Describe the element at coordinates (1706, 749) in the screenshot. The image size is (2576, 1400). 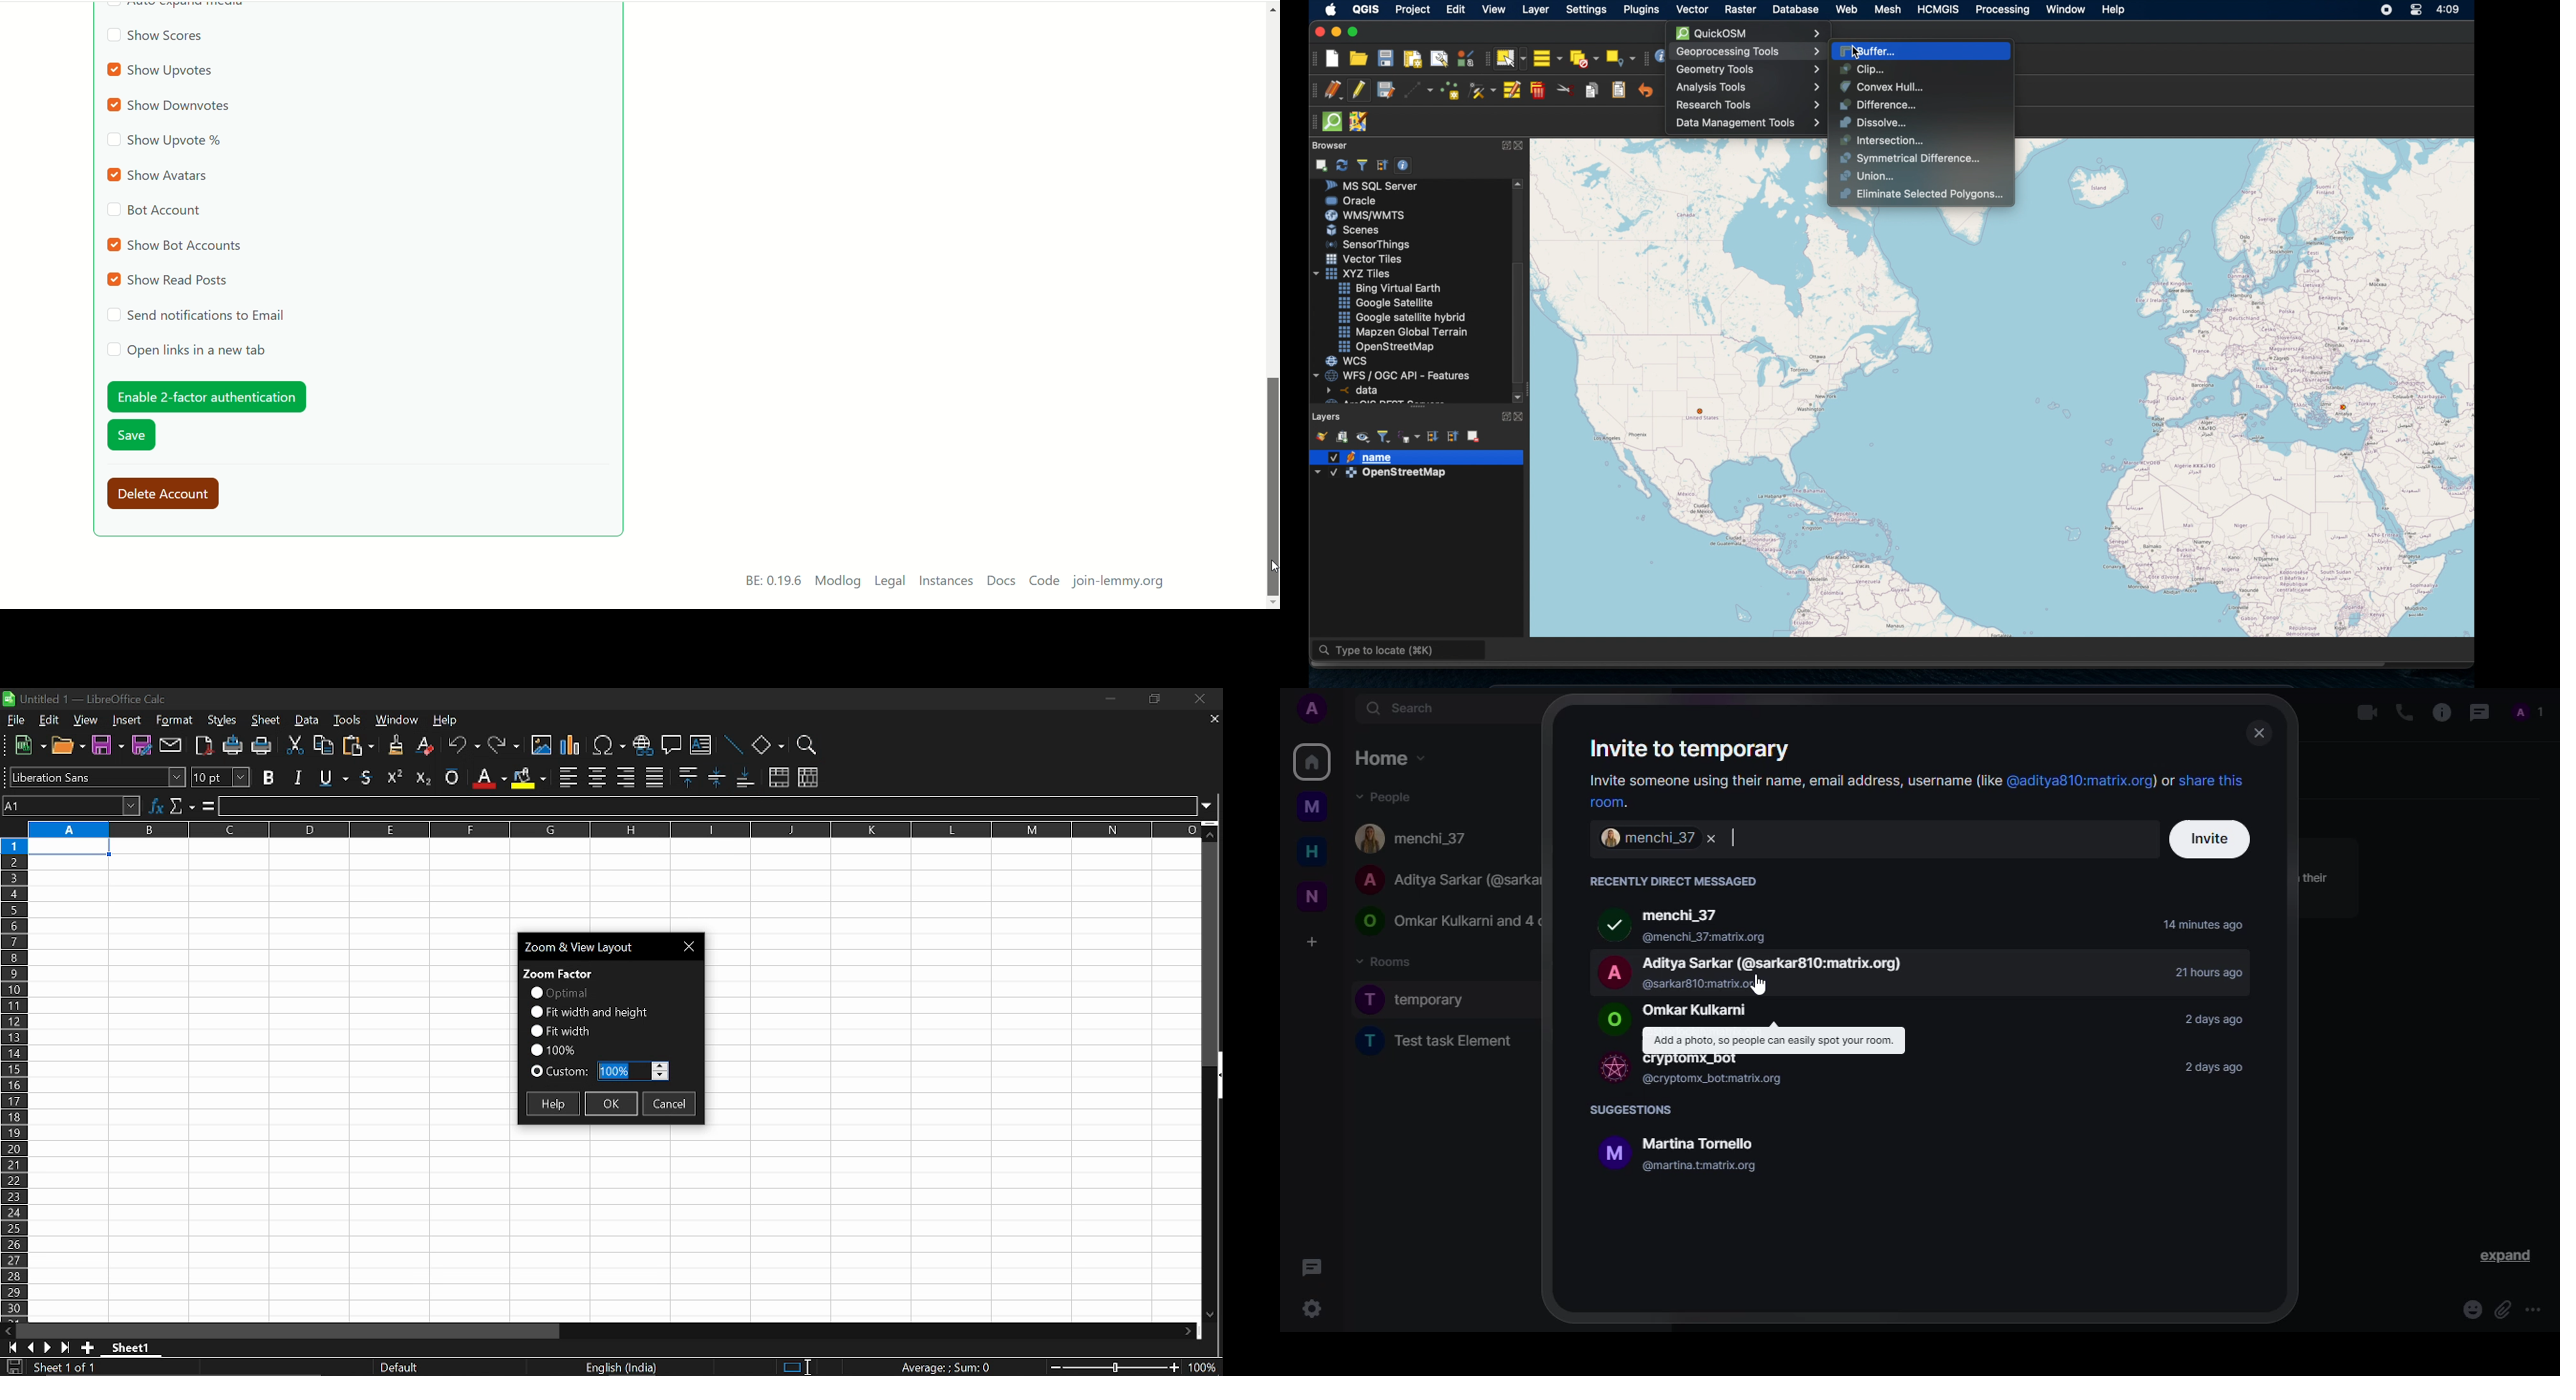
I see `Invite to temporary` at that location.